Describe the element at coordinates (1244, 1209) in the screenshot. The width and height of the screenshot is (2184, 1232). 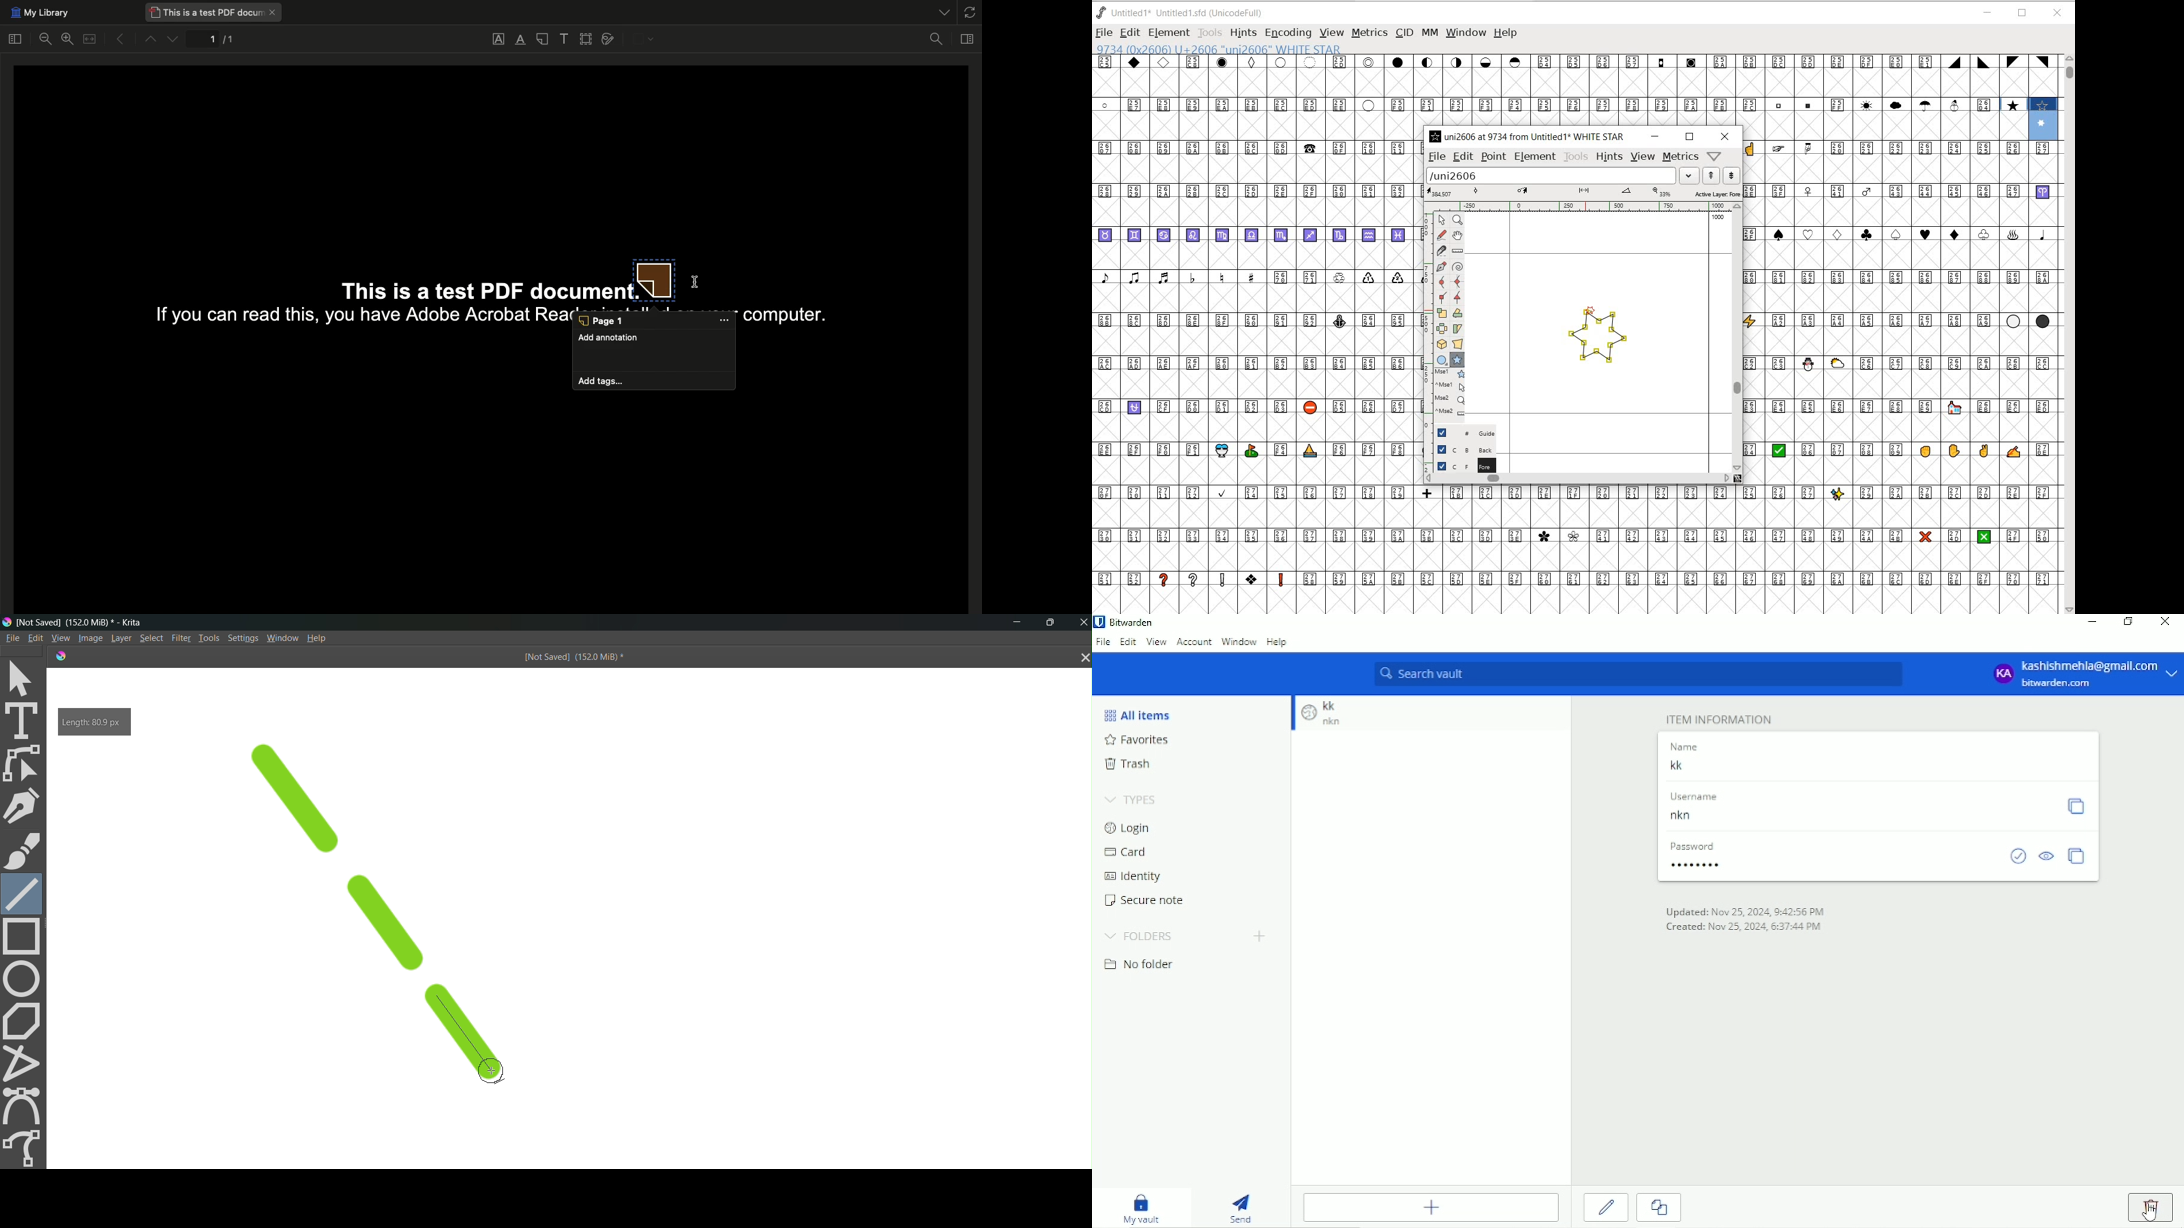
I see `Send` at that location.